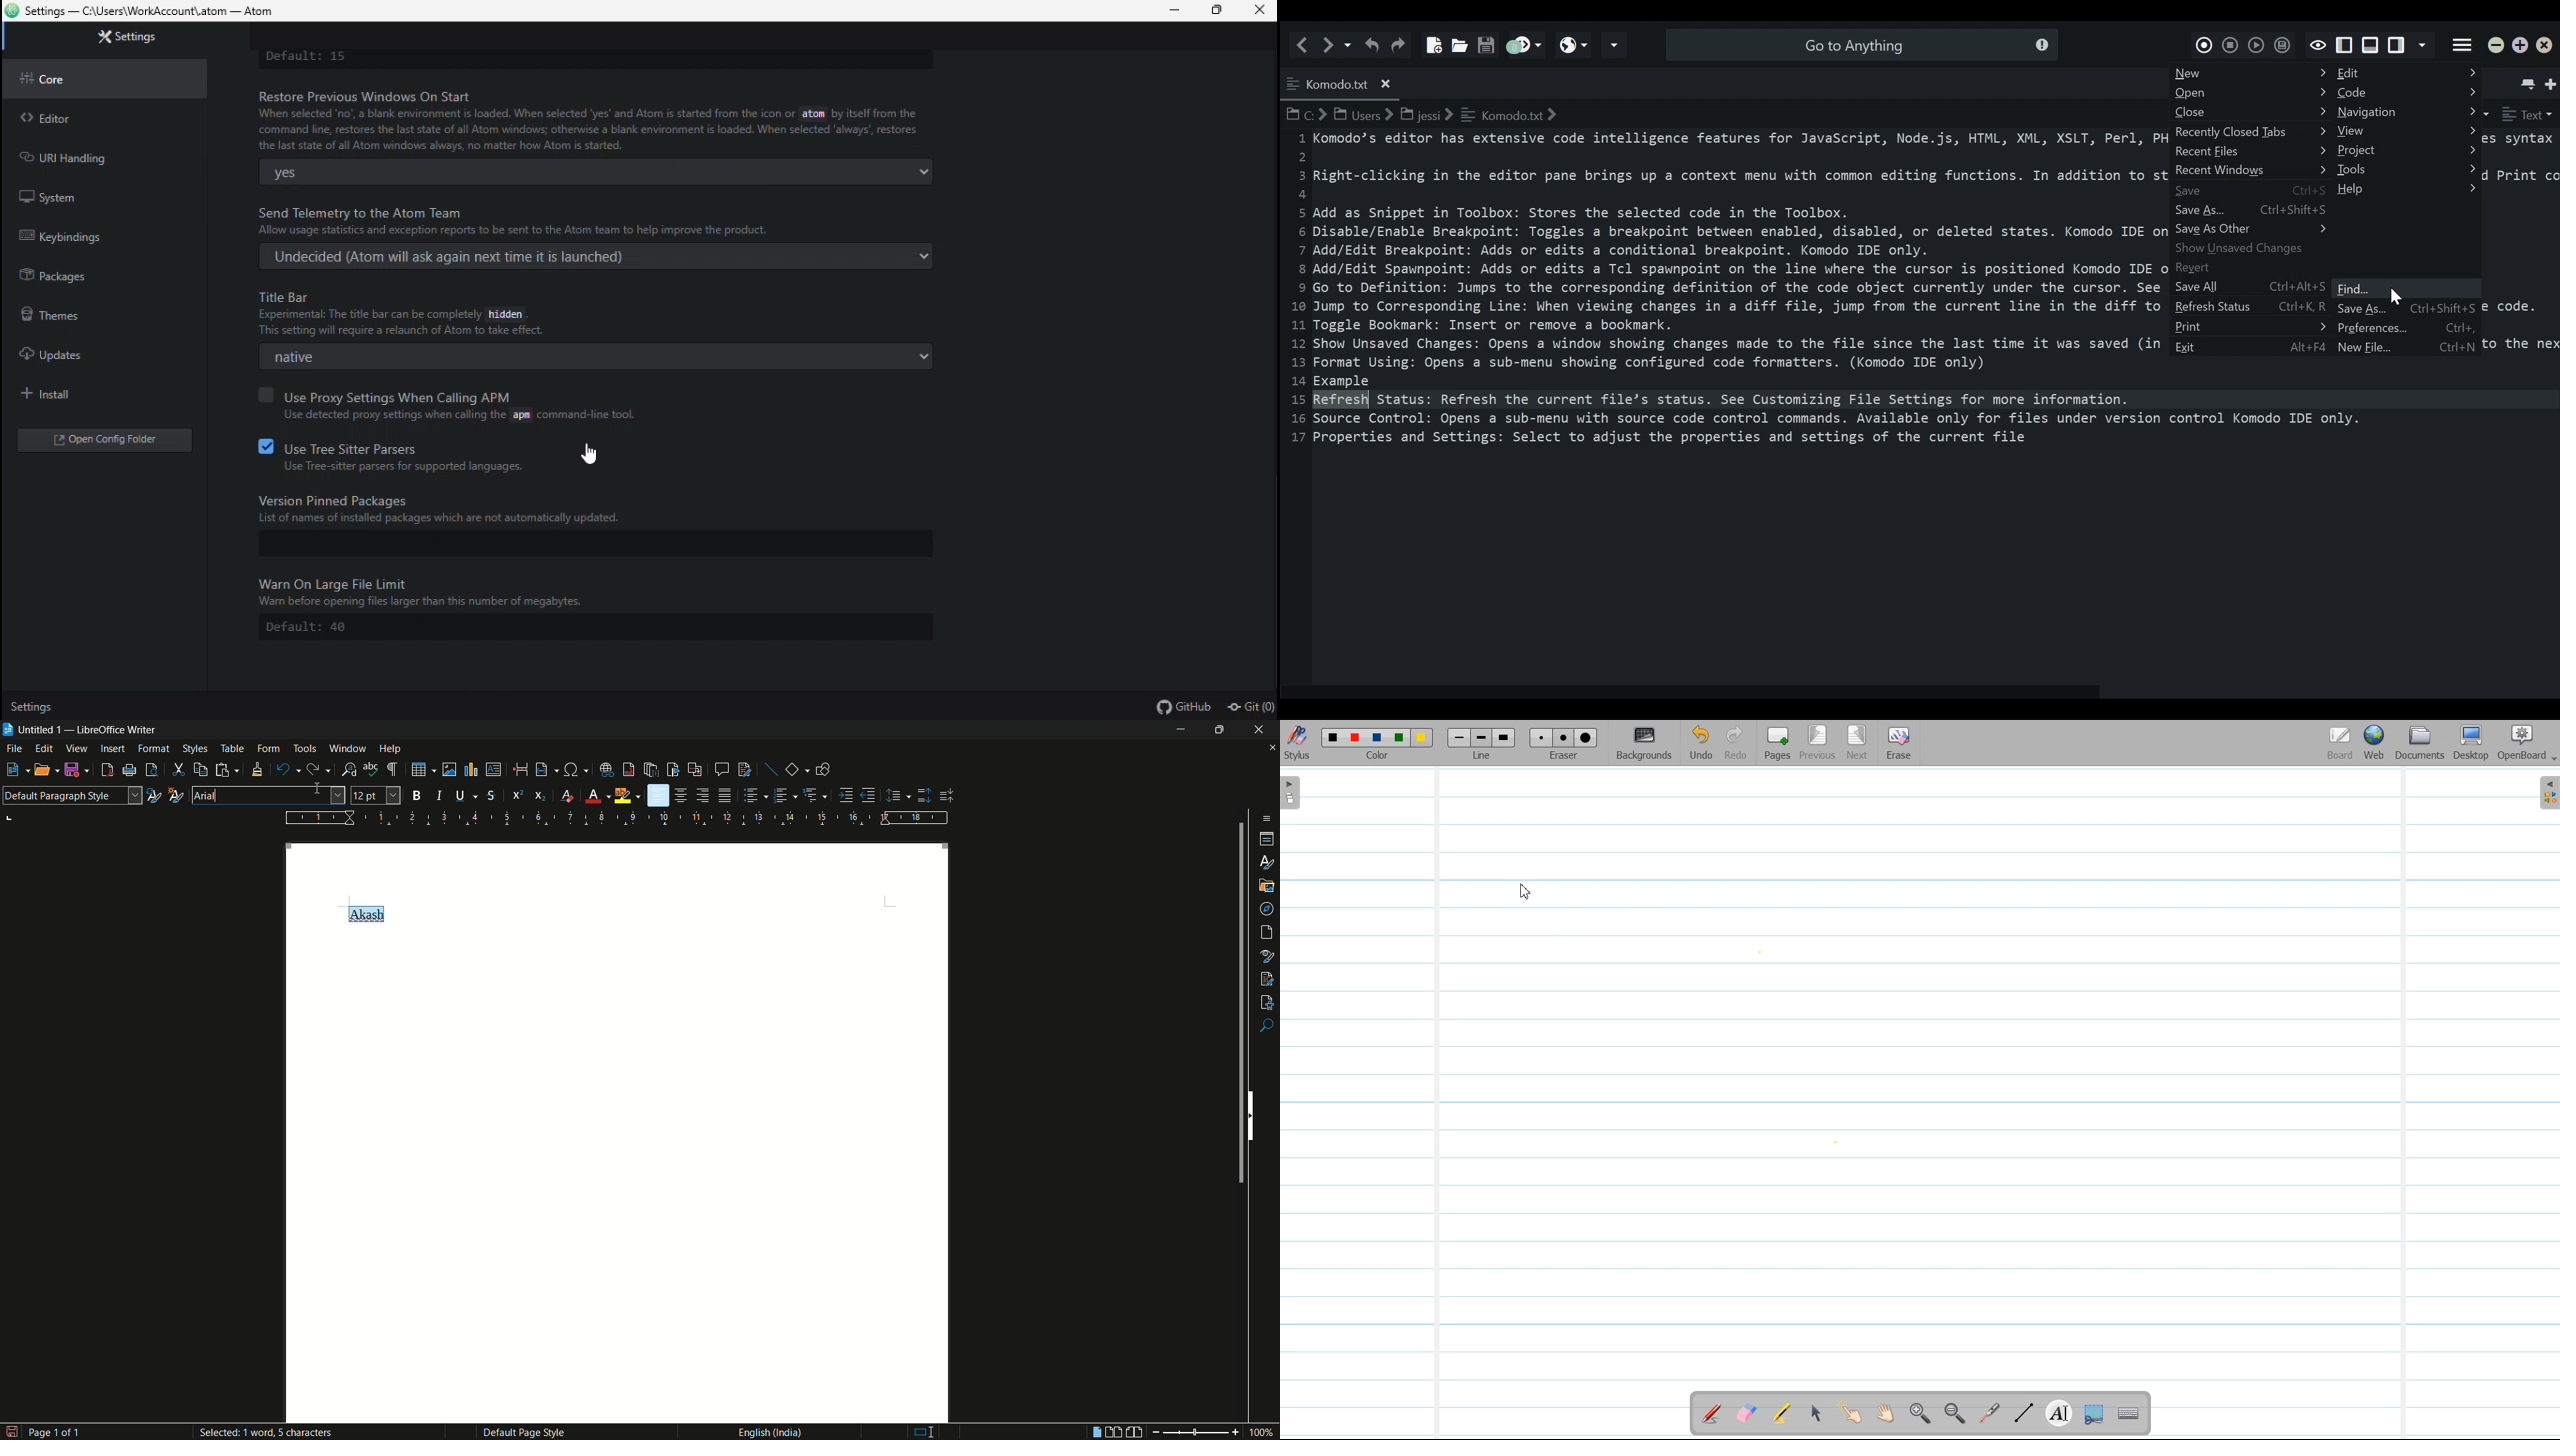 The height and width of the screenshot is (1456, 2576). I want to click on form menu, so click(268, 748).